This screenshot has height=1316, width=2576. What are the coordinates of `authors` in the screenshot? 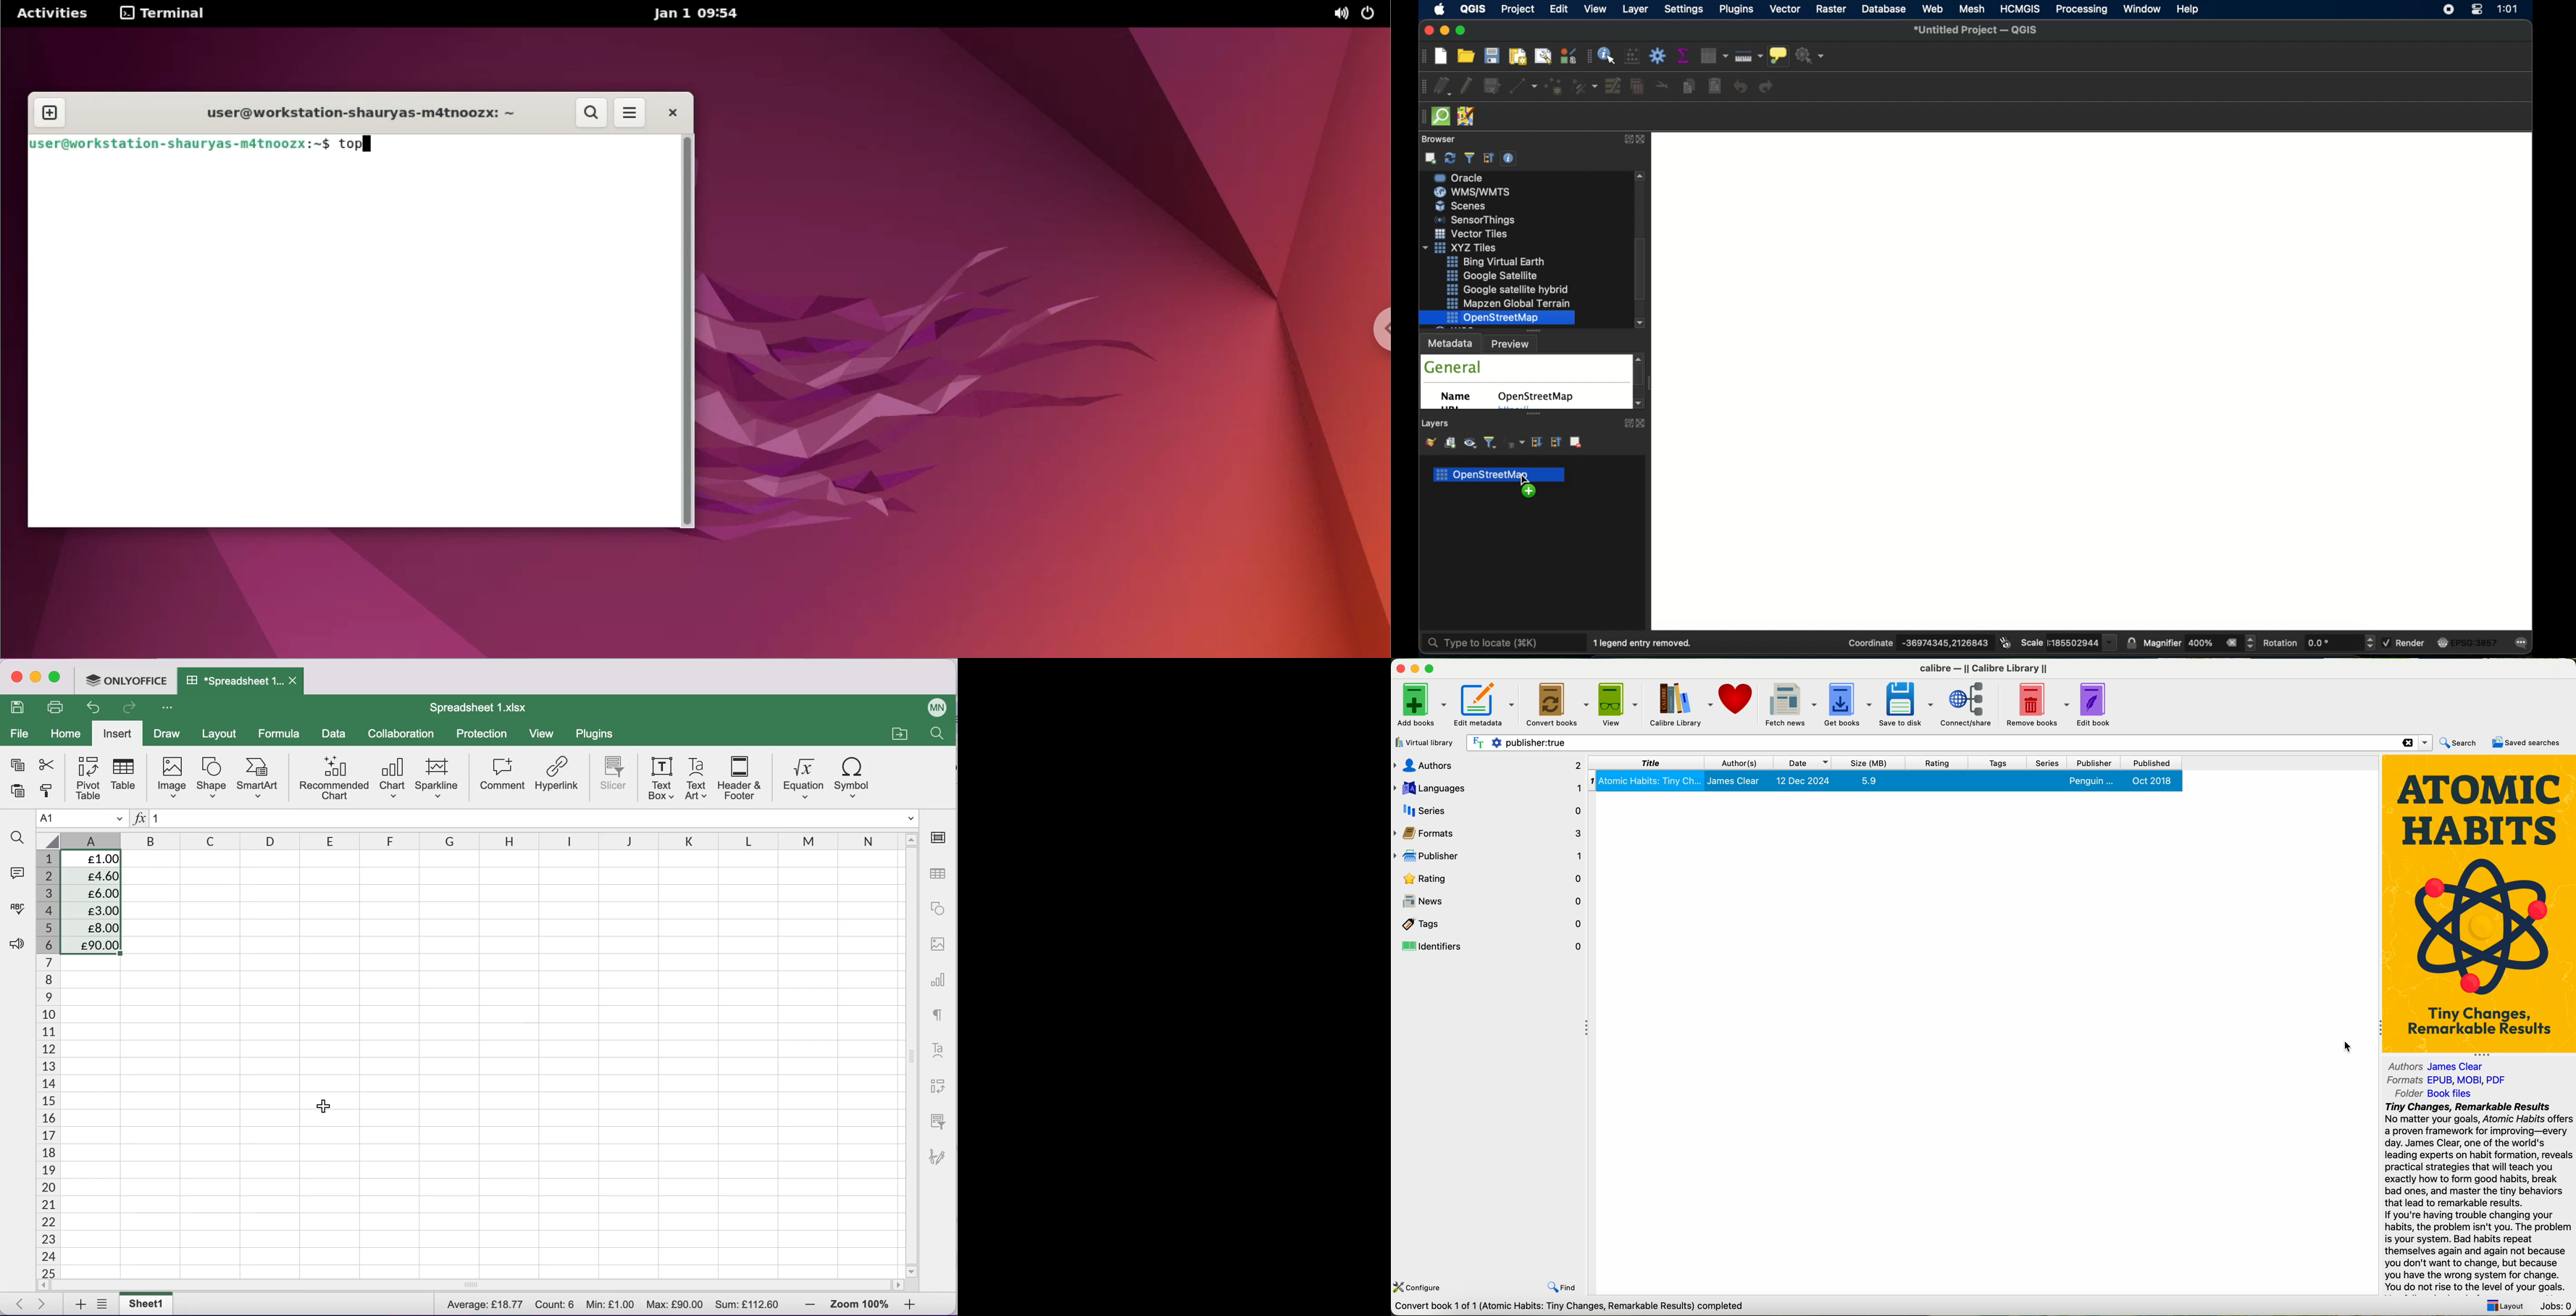 It's located at (1740, 763).